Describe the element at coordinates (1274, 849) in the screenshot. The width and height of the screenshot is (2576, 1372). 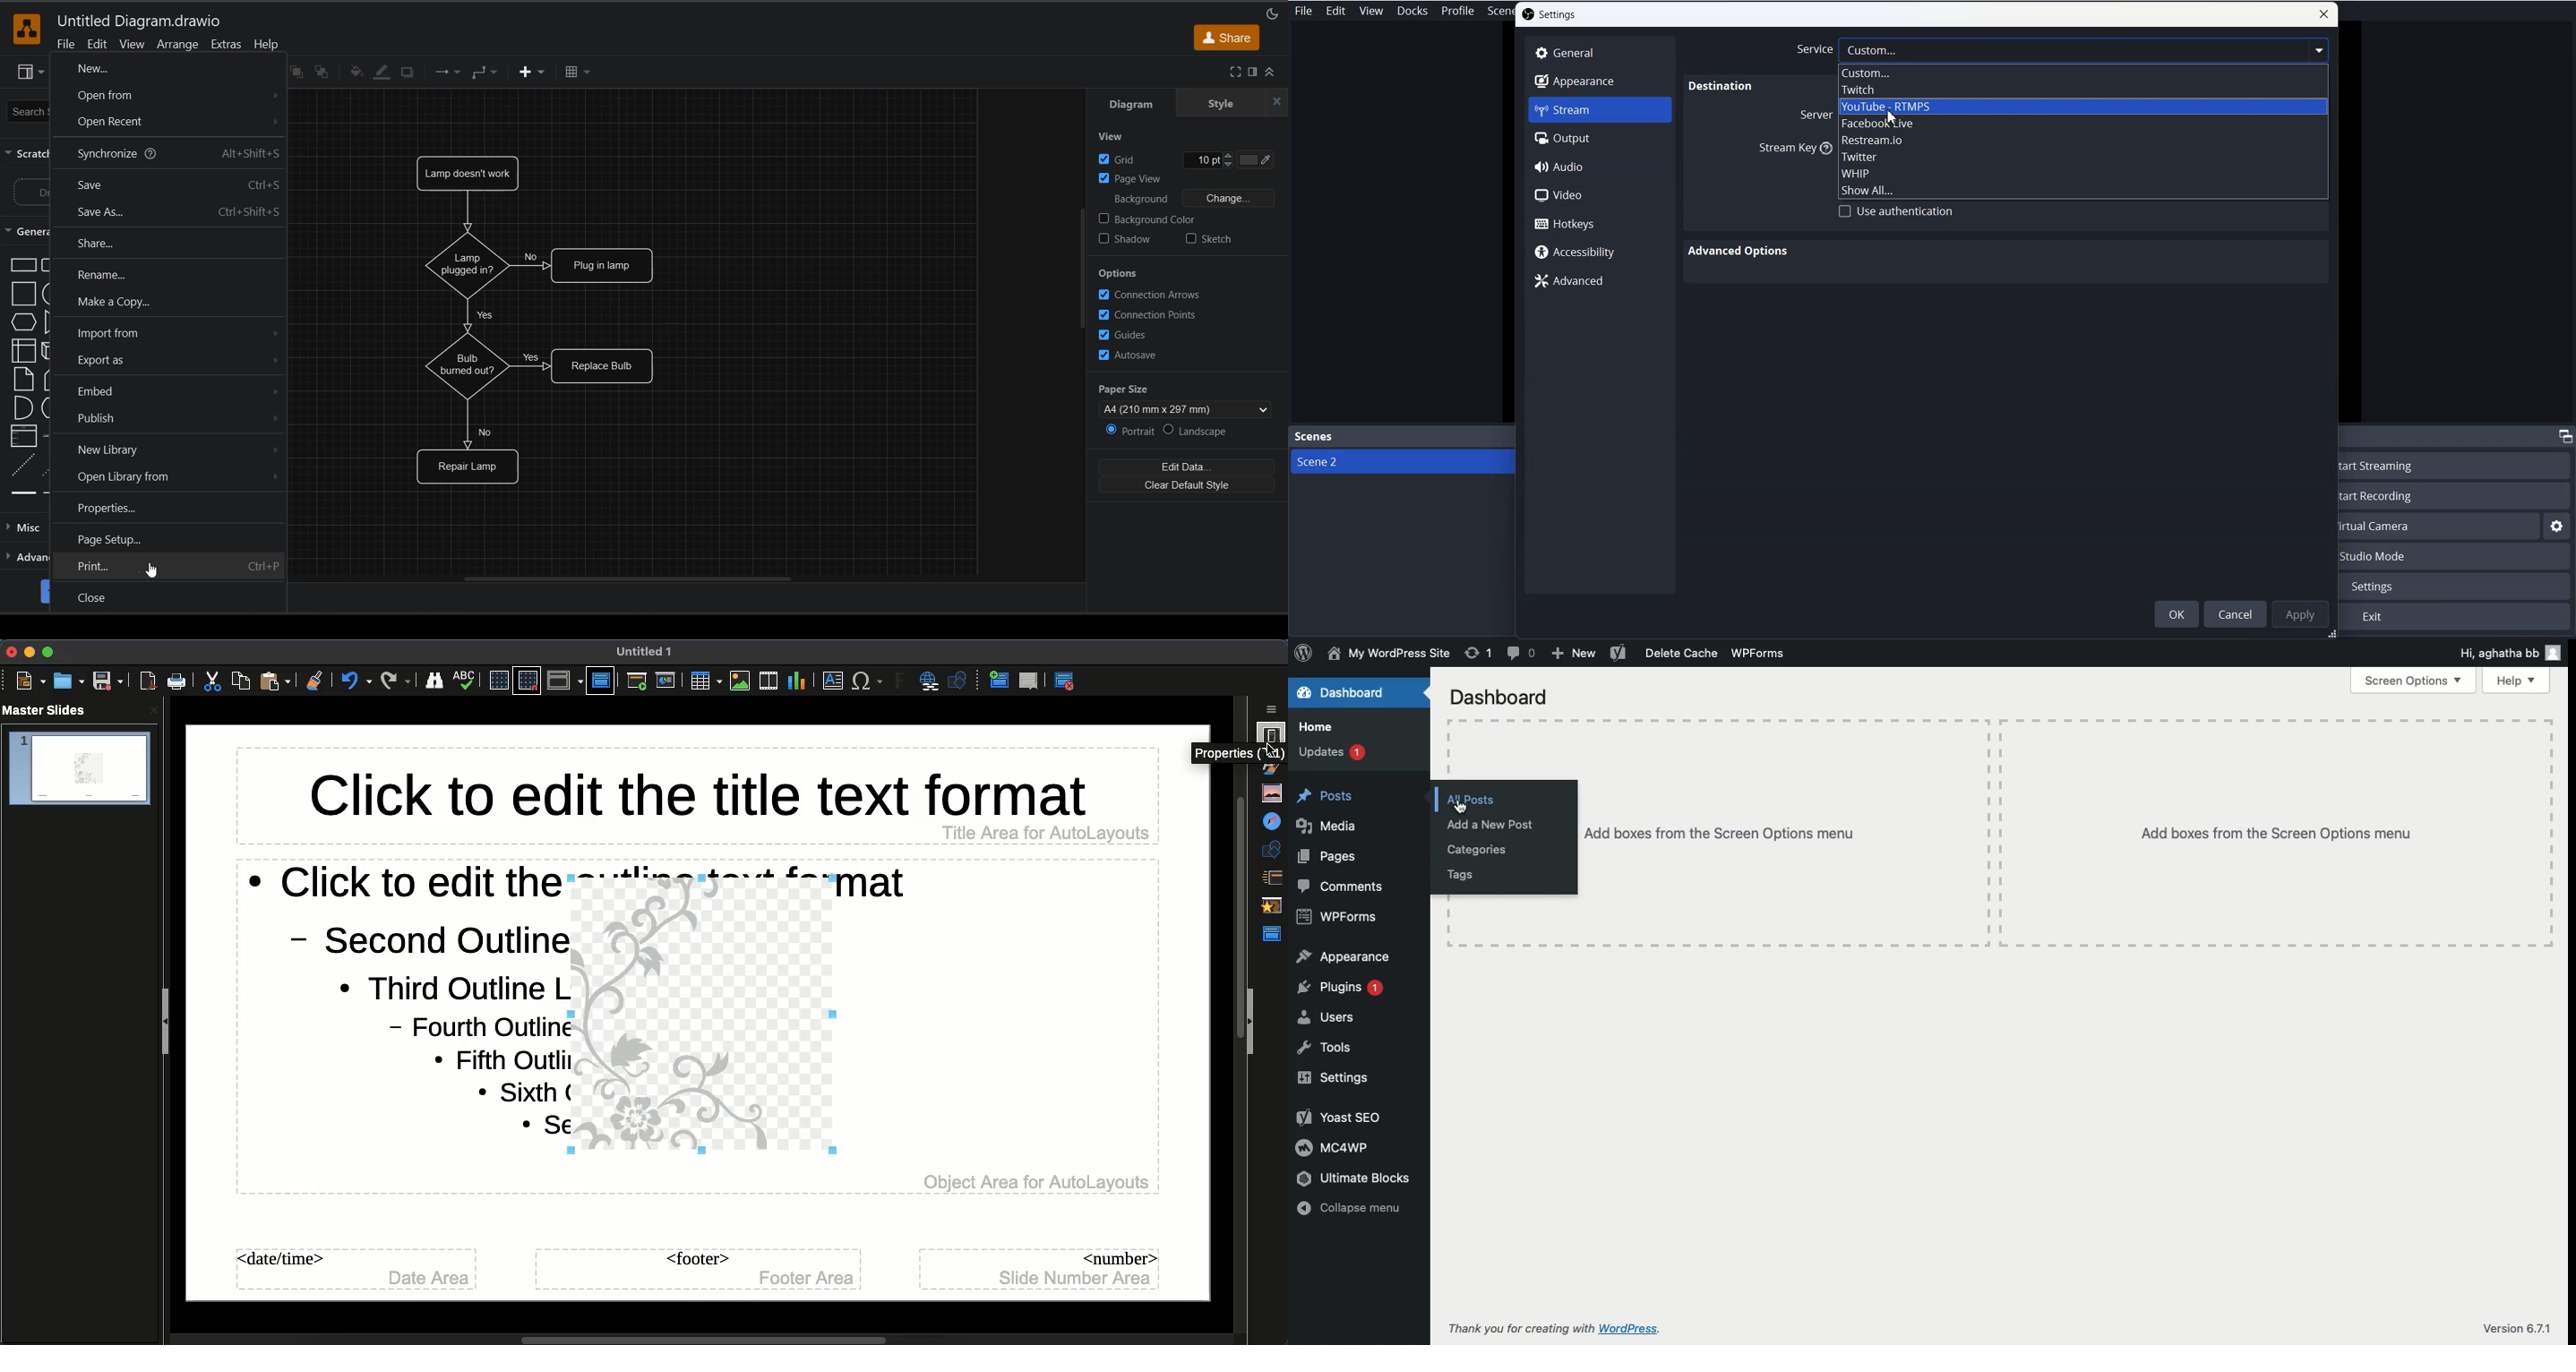
I see `Shapes` at that location.